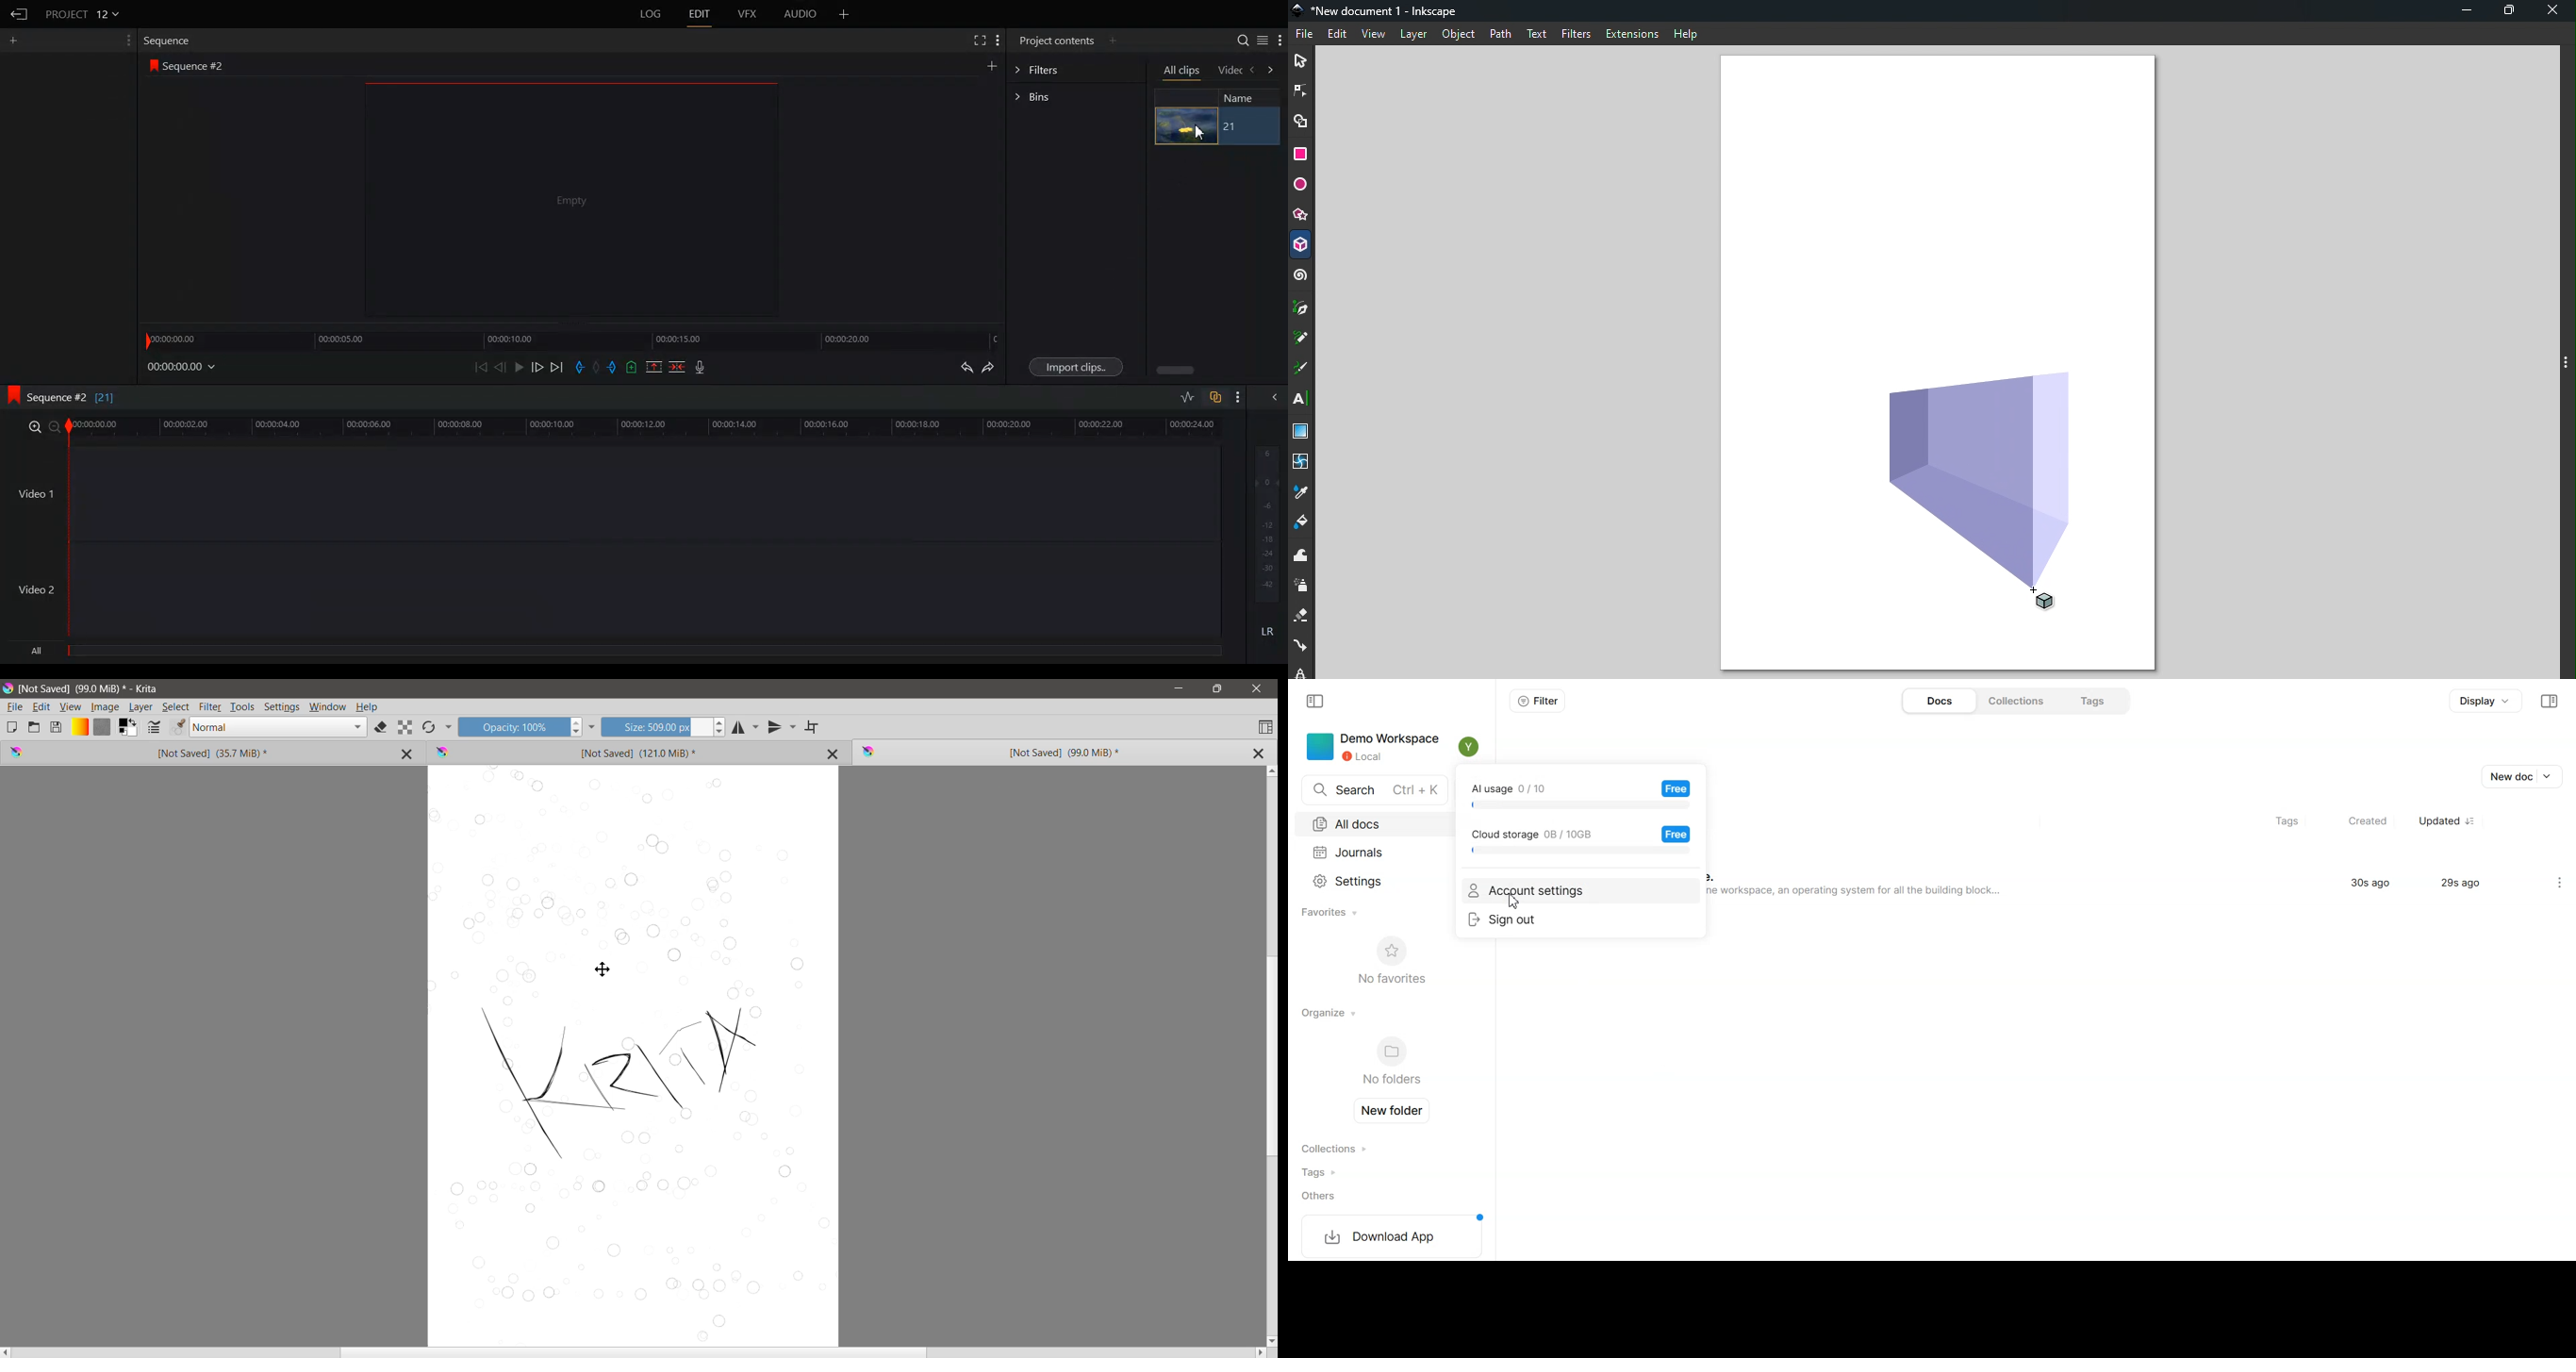 The height and width of the screenshot is (1372, 2576). What do you see at coordinates (79, 728) in the screenshot?
I see `Fill Gradients` at bounding box center [79, 728].